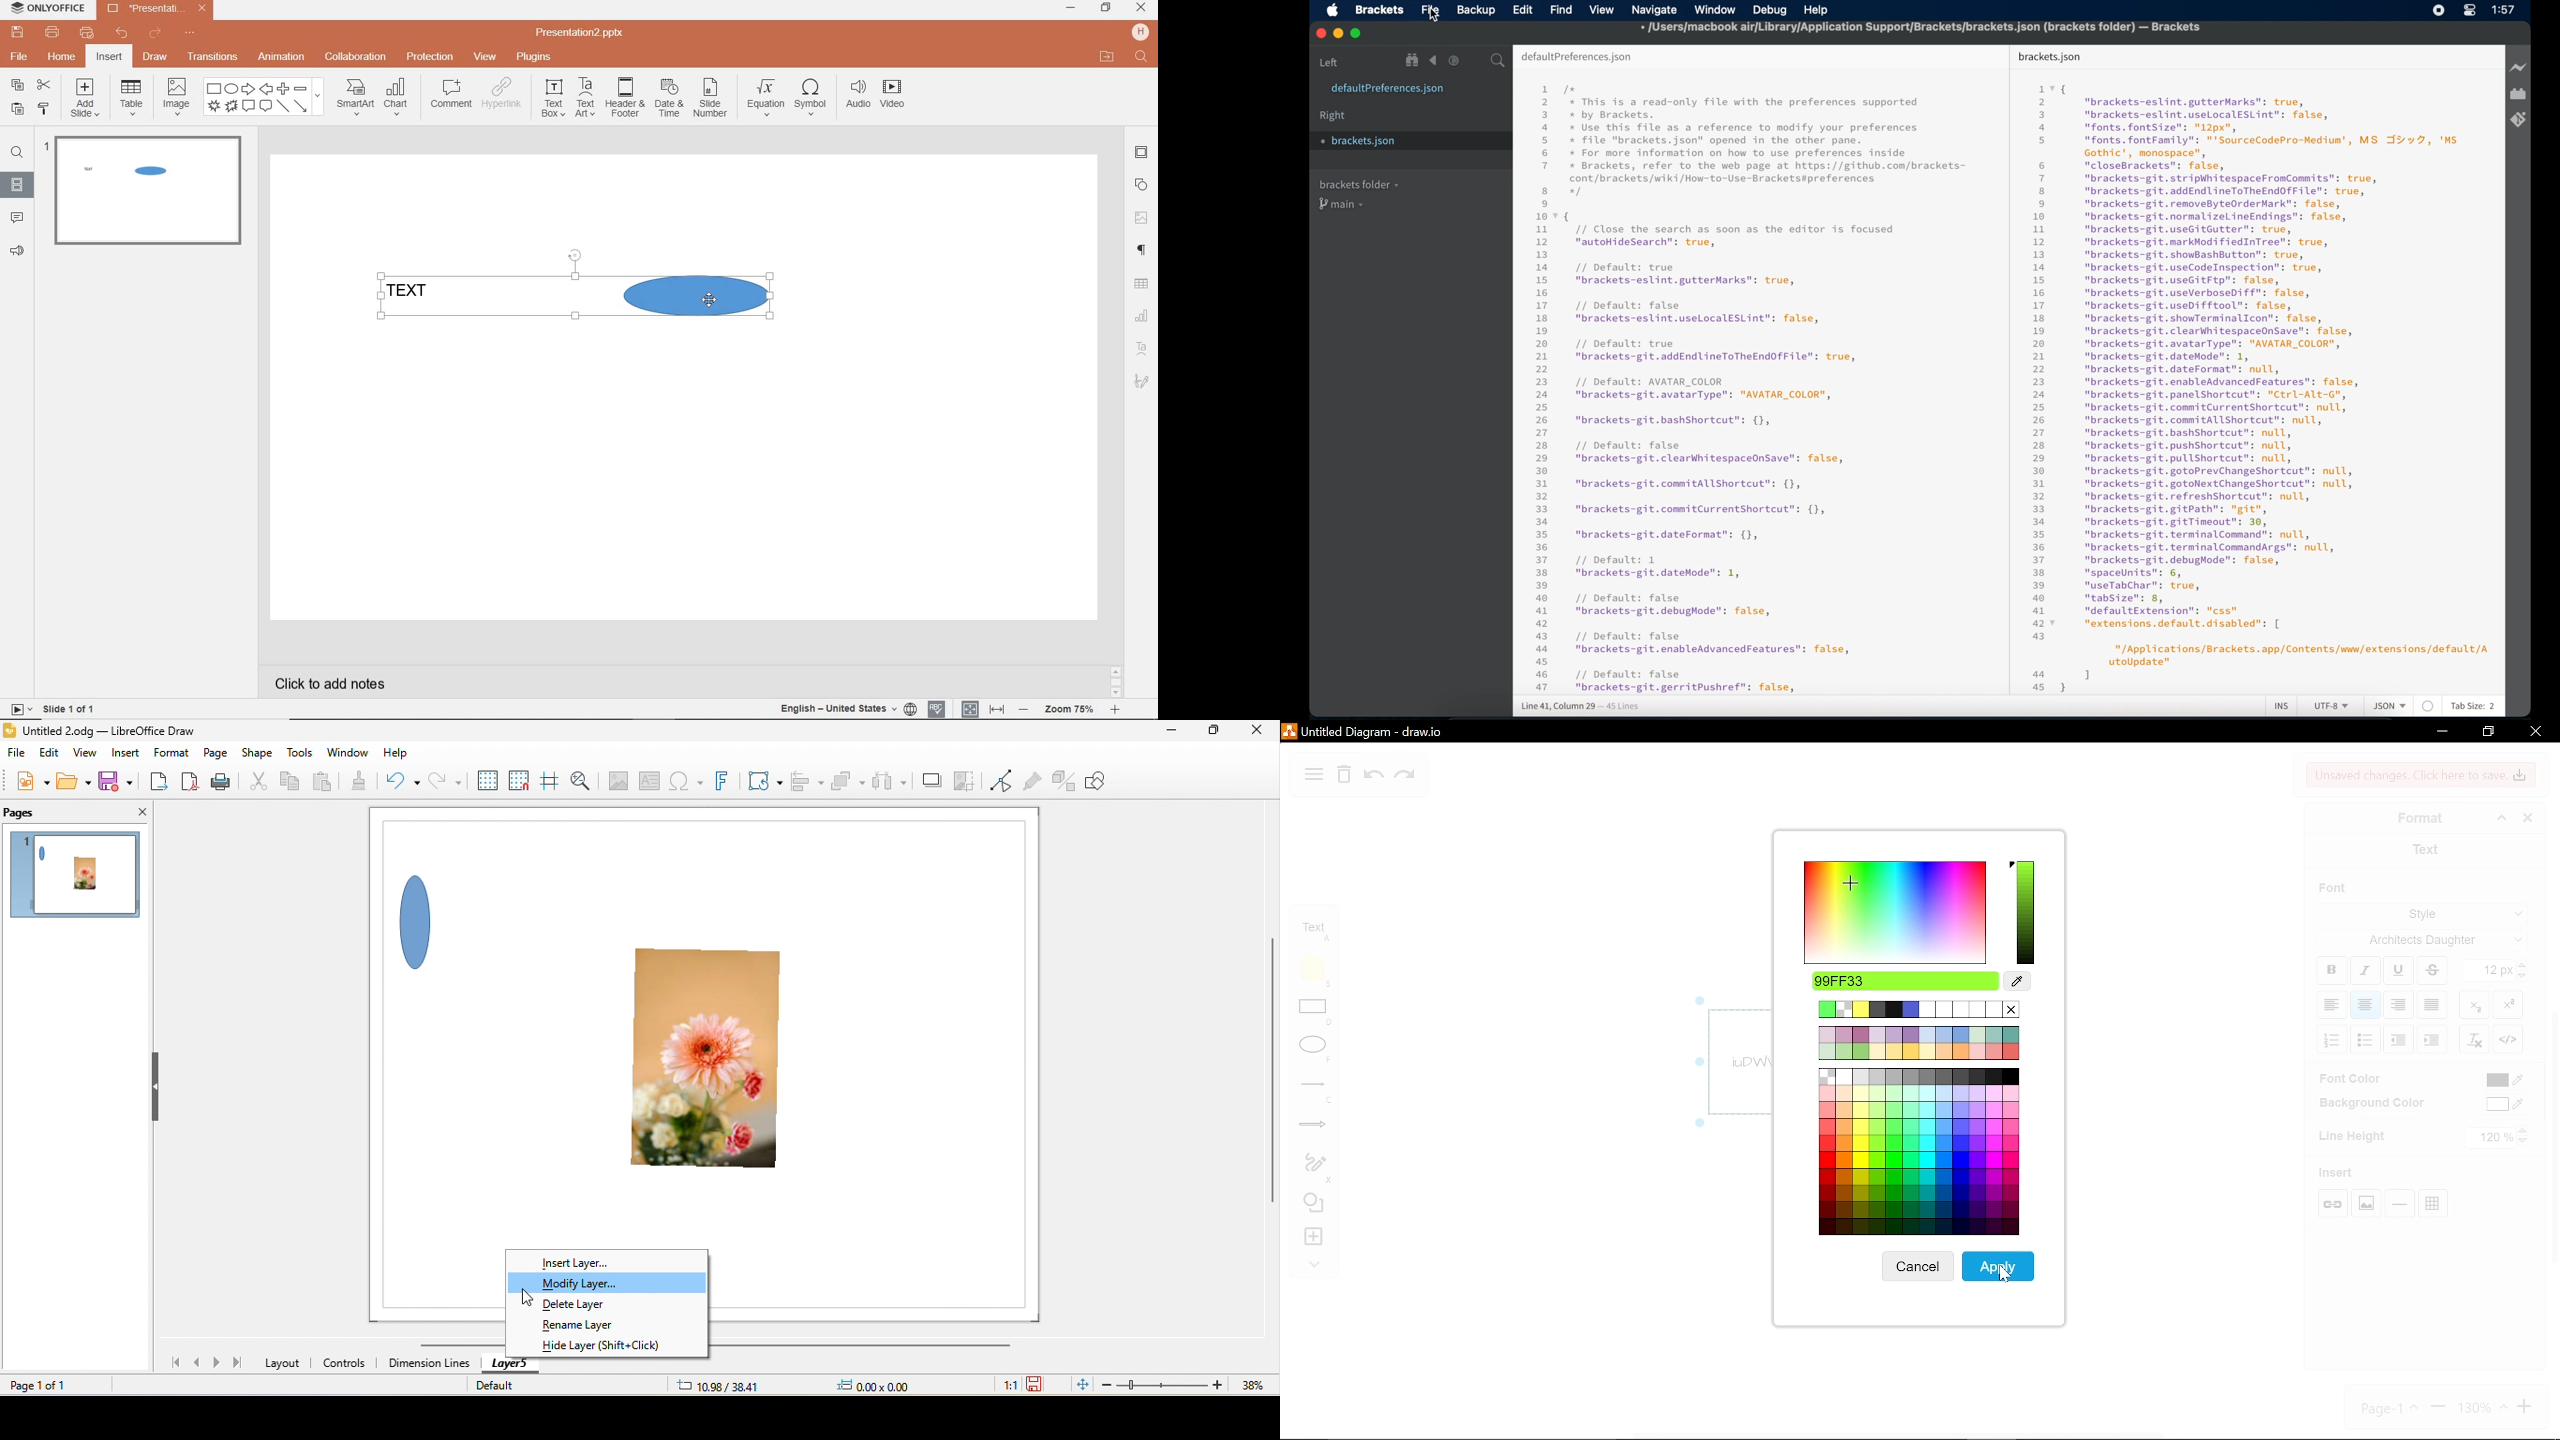 Image resolution: width=2576 pixels, height=1456 pixels. What do you see at coordinates (2049, 57) in the screenshot?
I see `brackets json` at bounding box center [2049, 57].